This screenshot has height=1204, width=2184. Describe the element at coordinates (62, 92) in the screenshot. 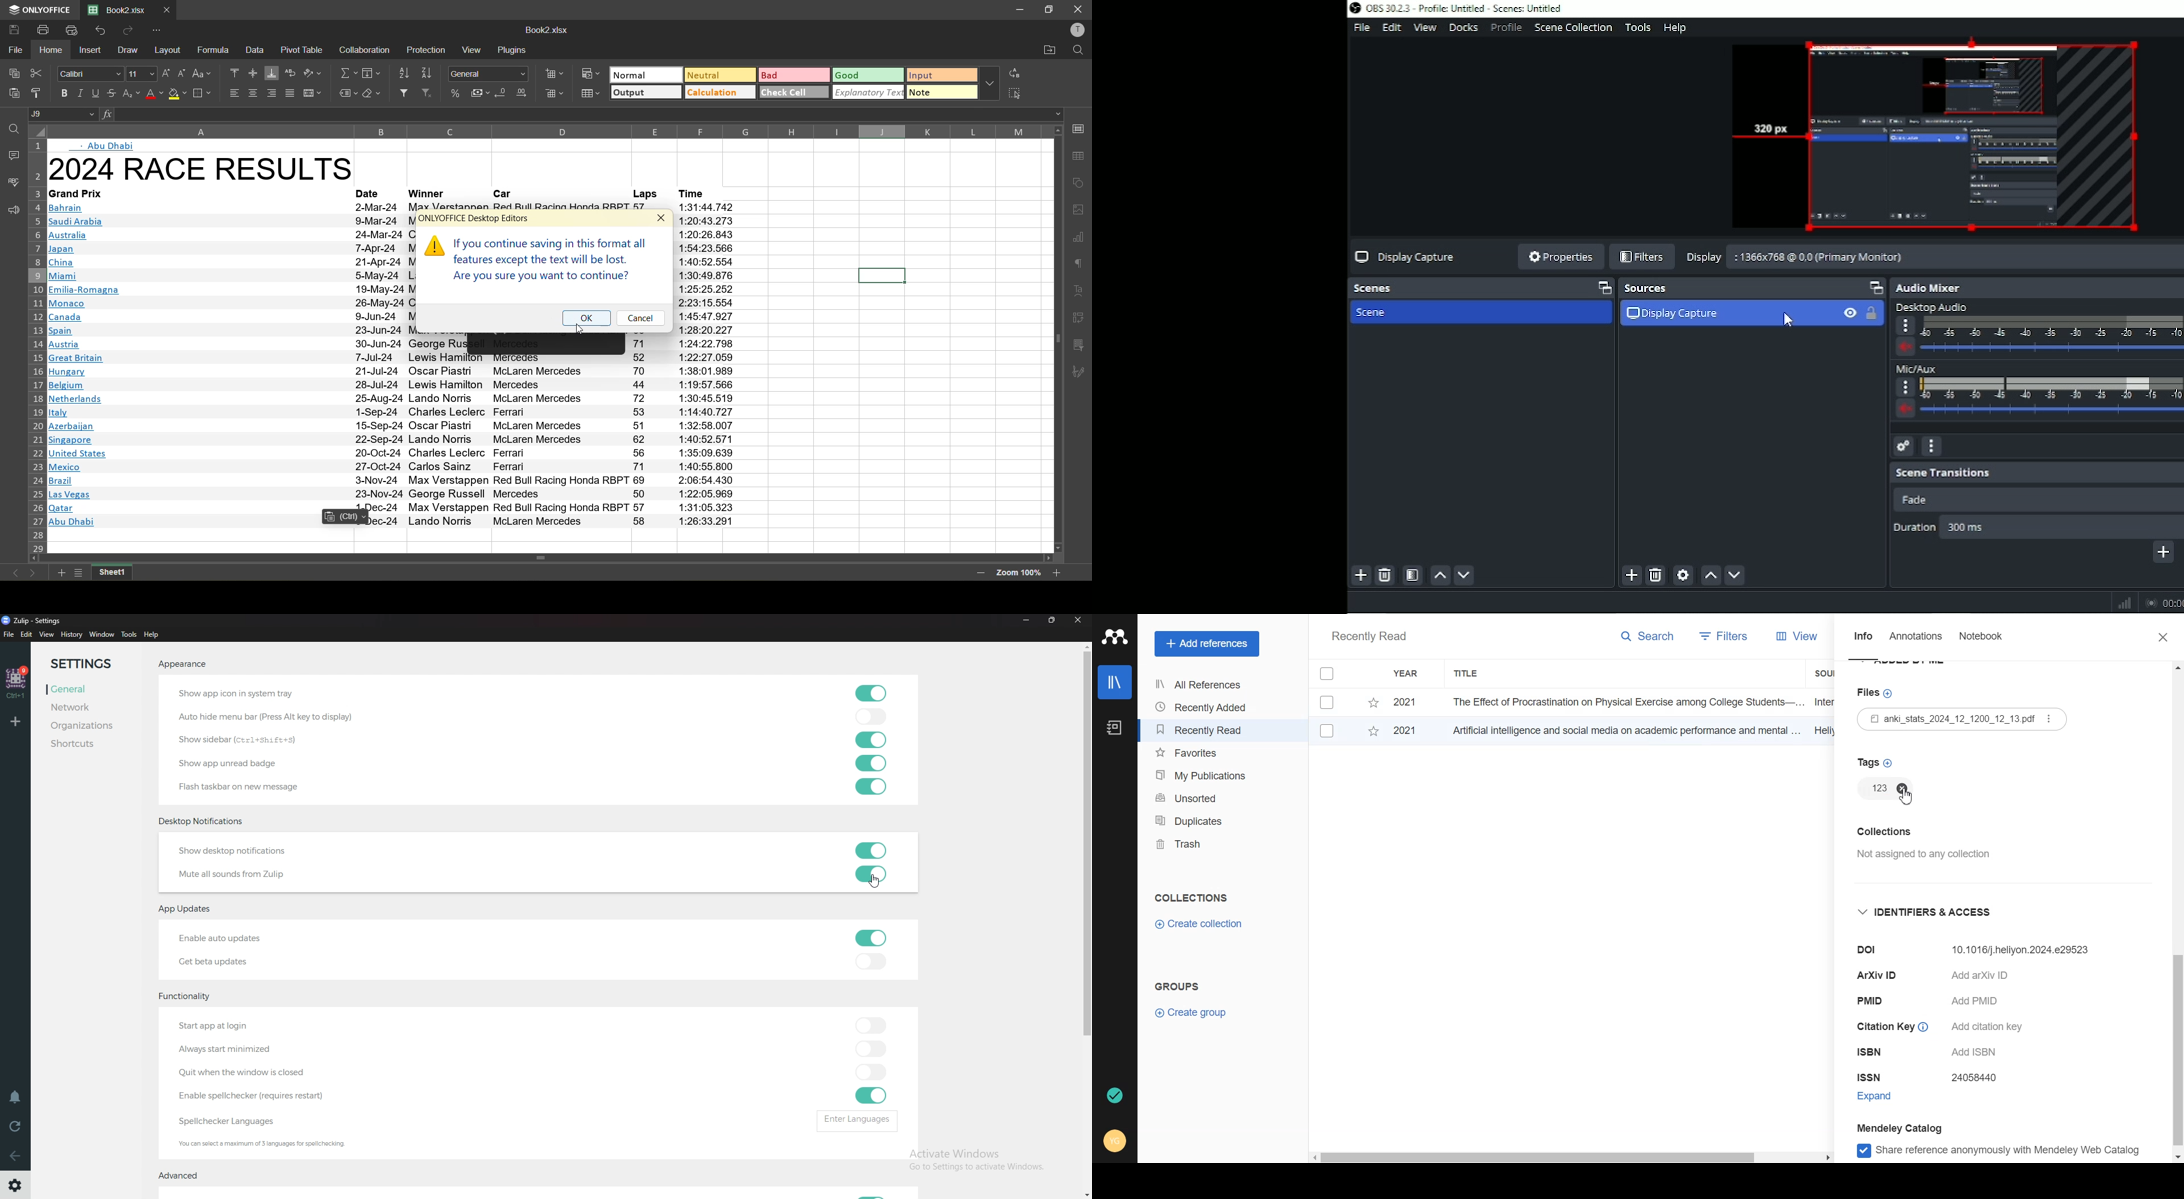

I see `bold` at that location.